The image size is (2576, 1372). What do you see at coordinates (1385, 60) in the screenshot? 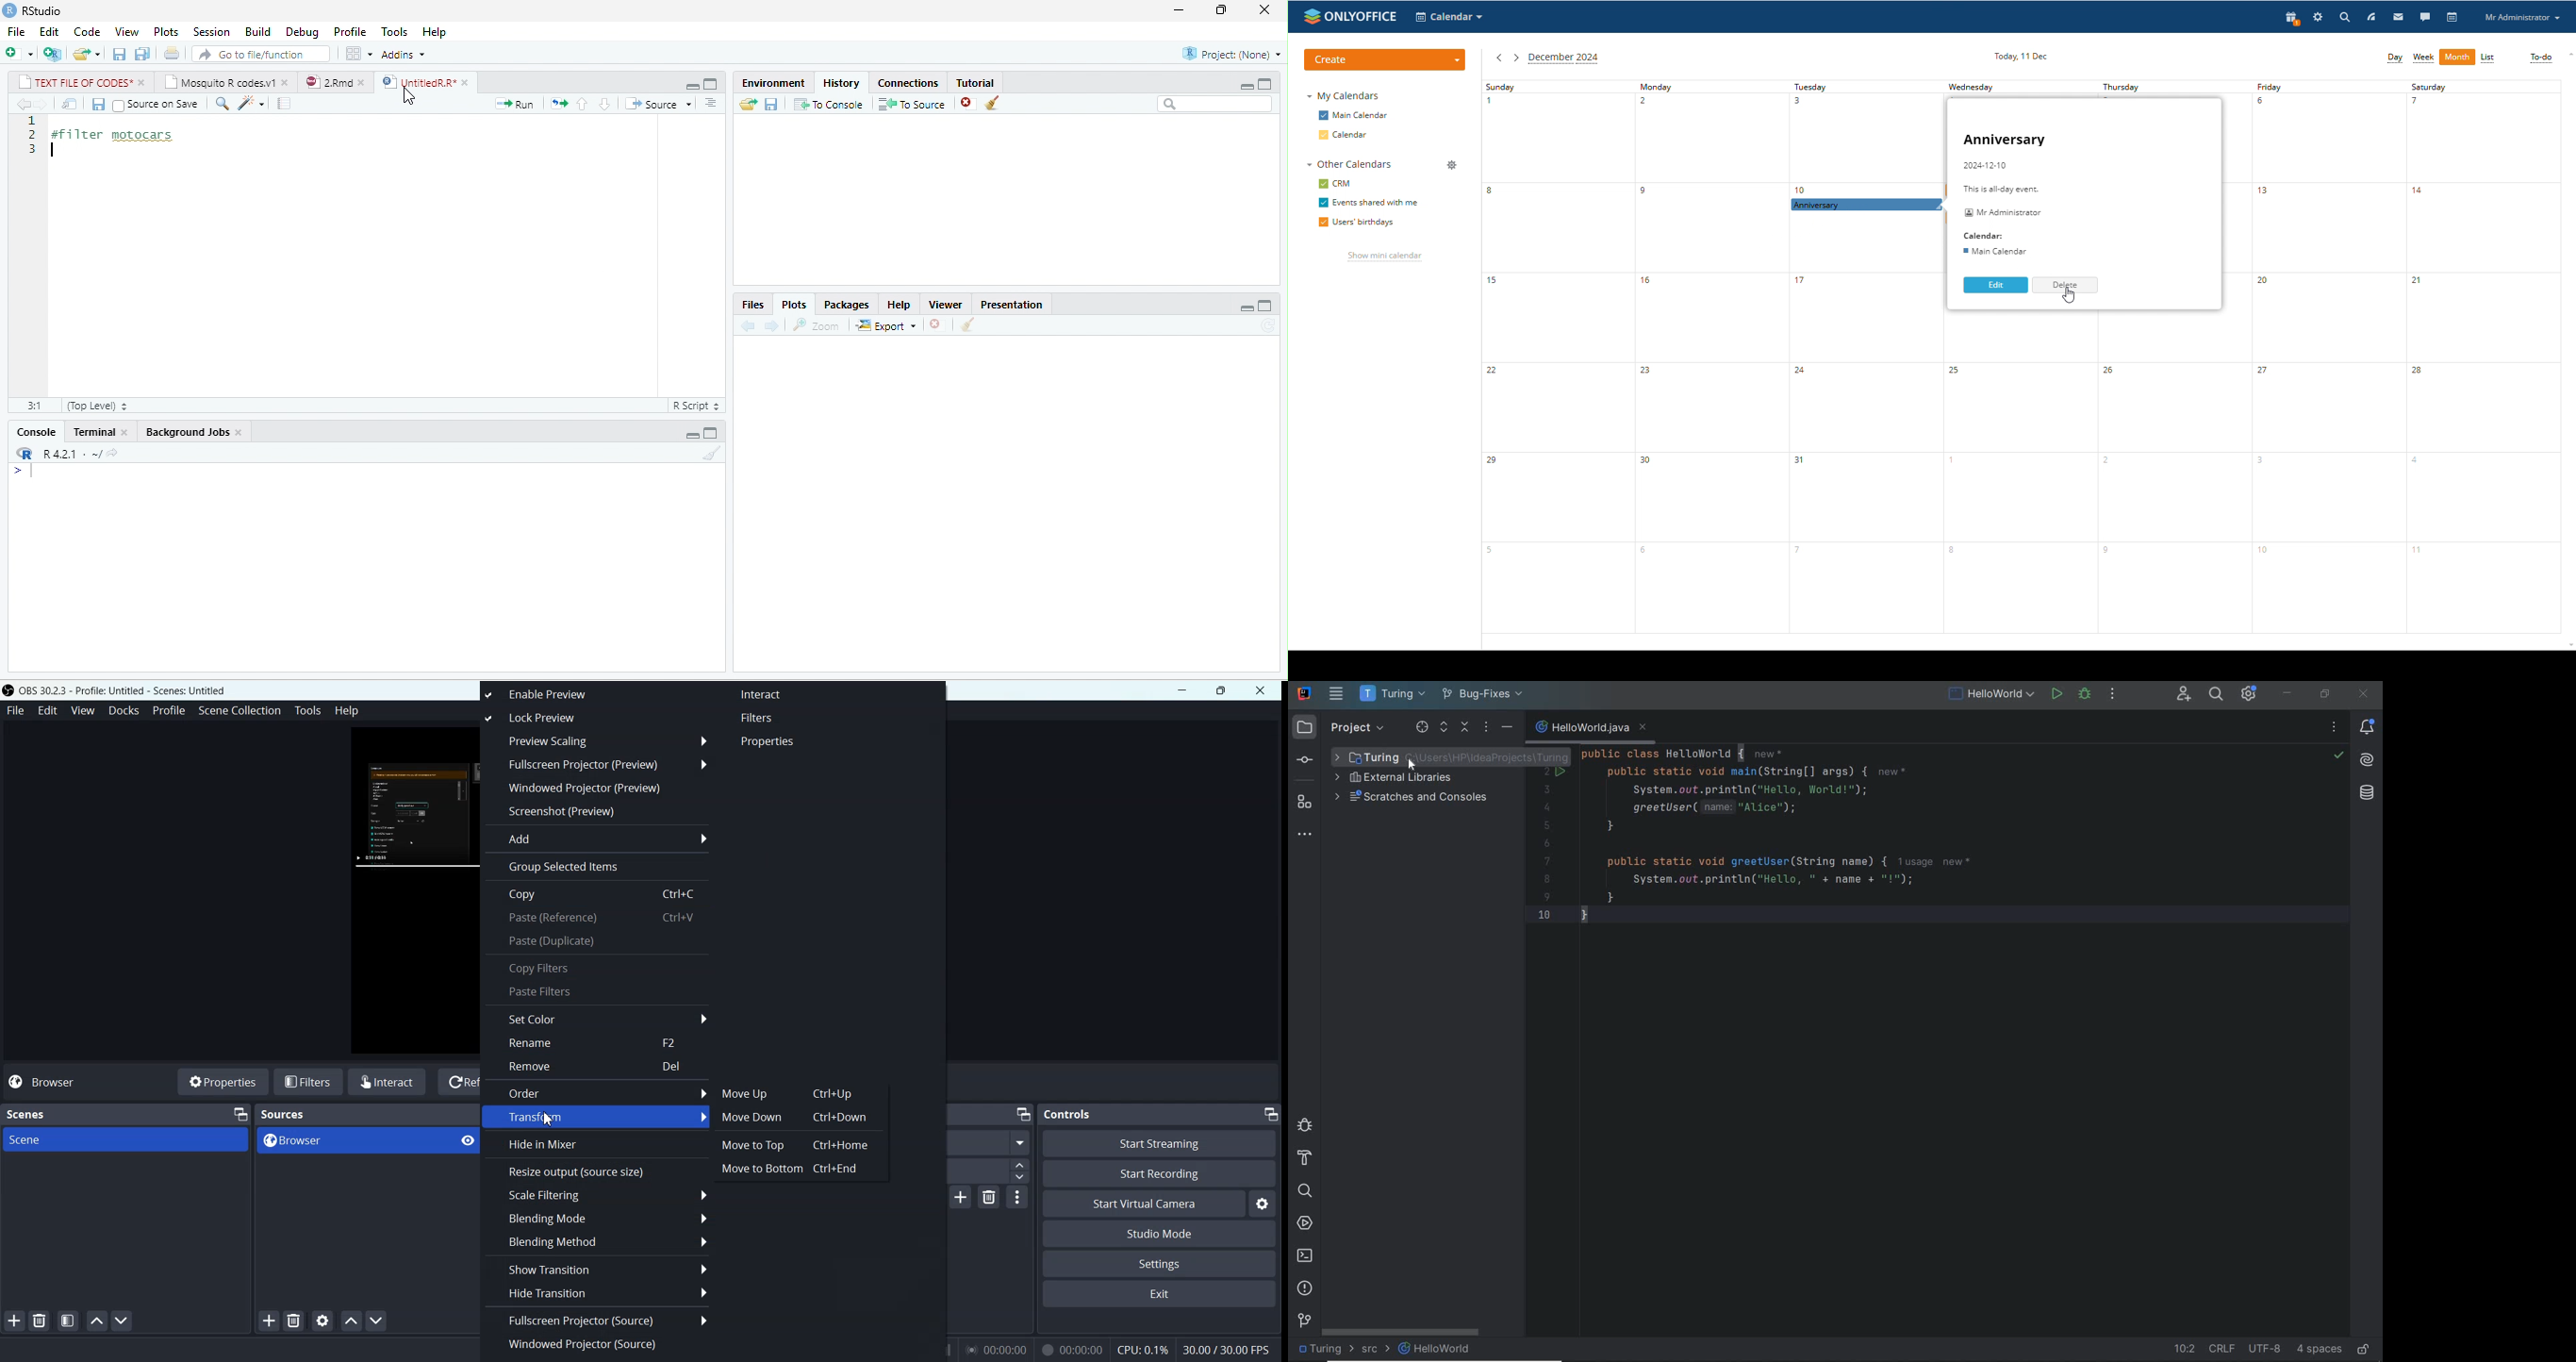
I see `create` at bounding box center [1385, 60].